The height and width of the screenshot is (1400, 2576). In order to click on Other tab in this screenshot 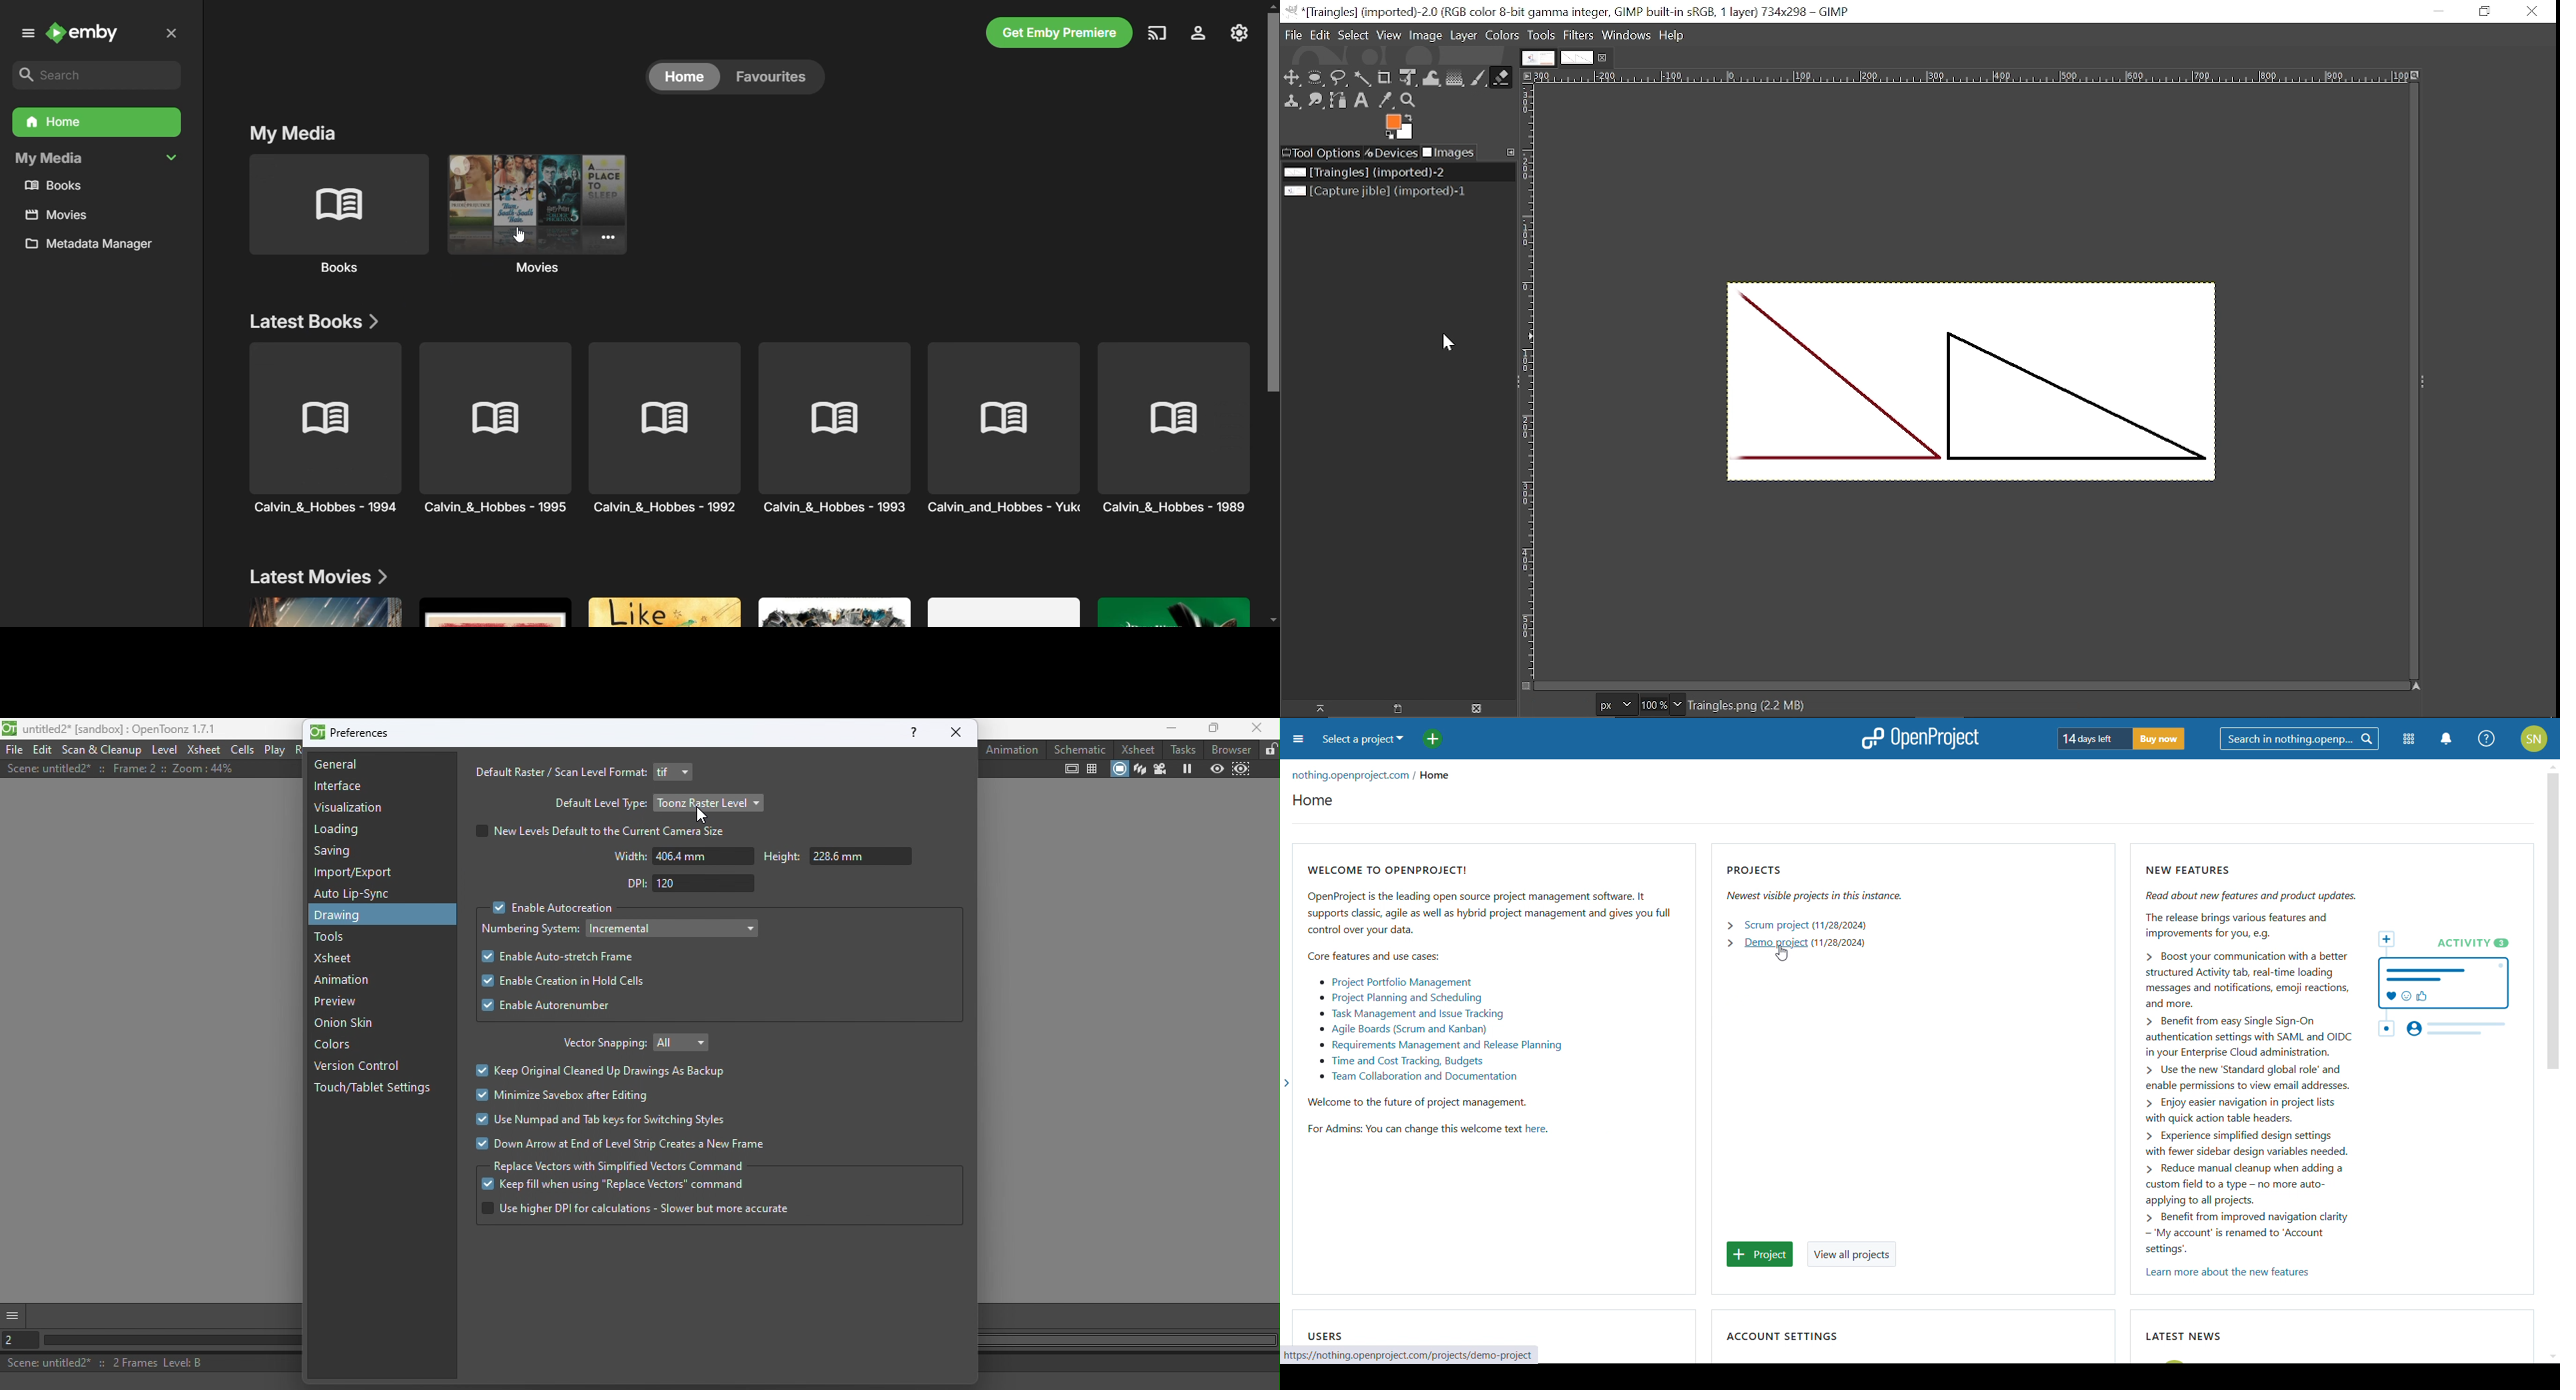, I will do `click(1538, 58)`.